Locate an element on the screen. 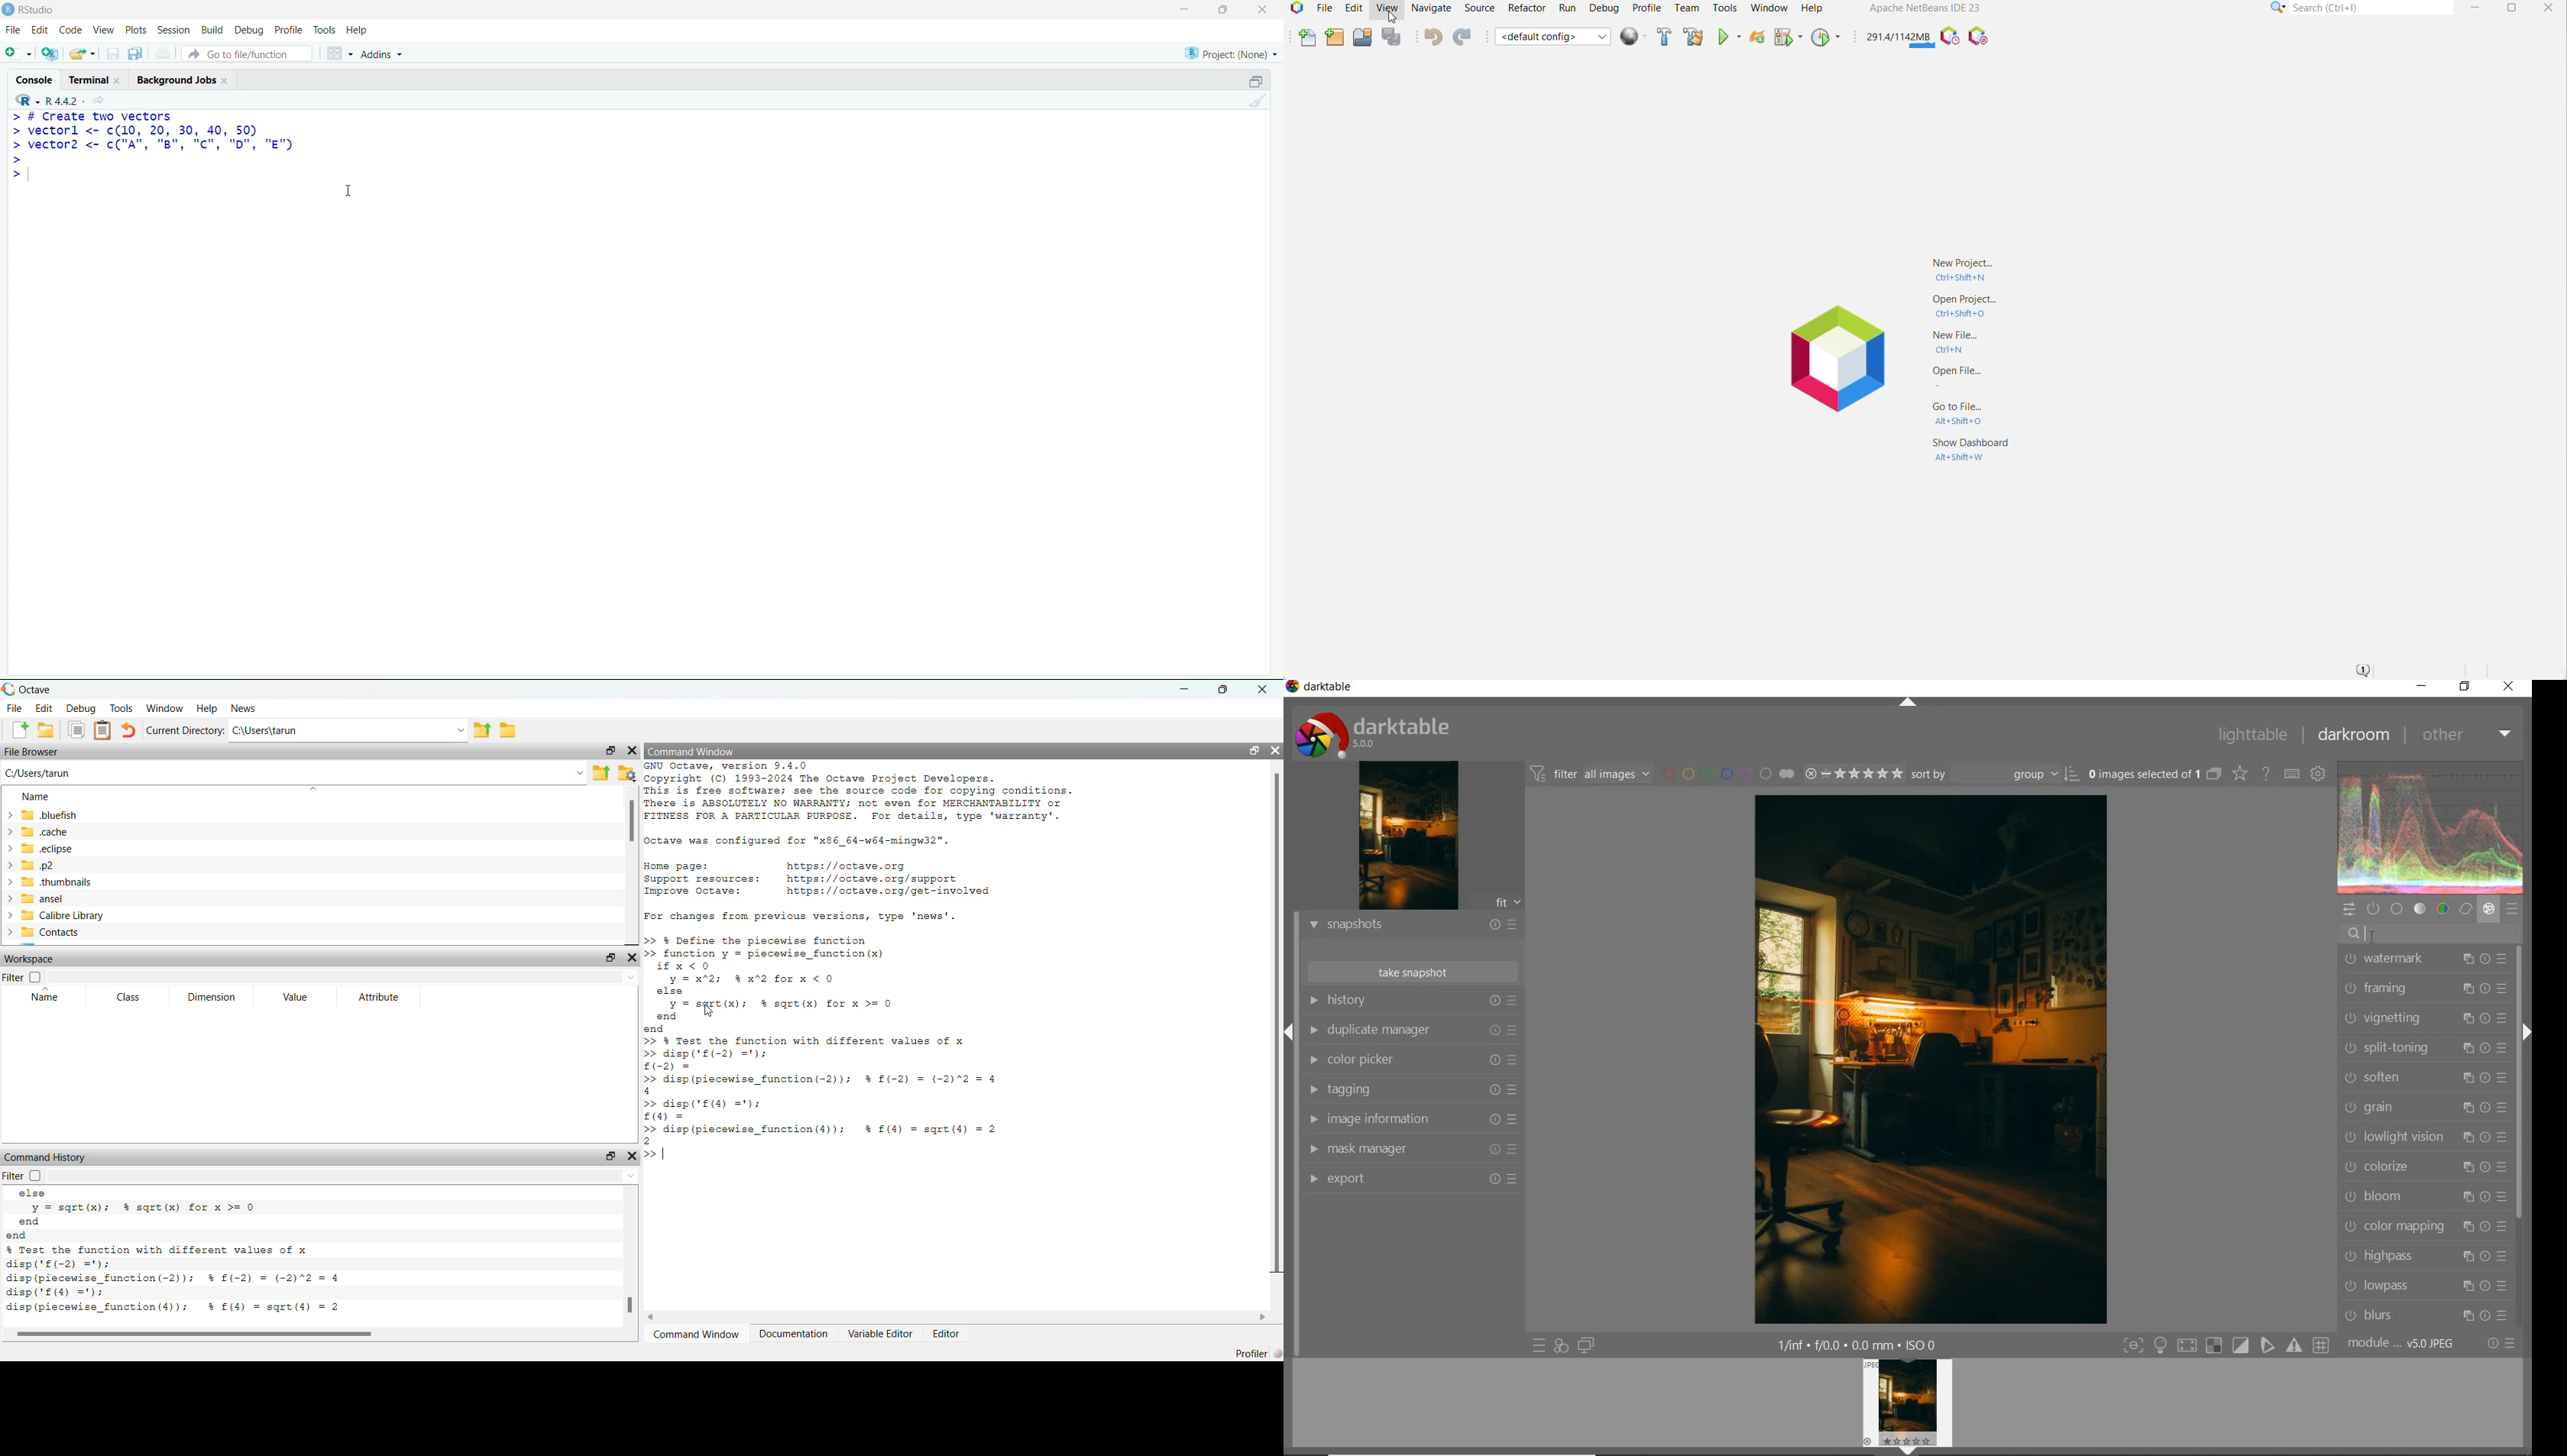 This screenshot has width=2576, height=1456. duplicate manager is located at coordinates (1411, 1030).